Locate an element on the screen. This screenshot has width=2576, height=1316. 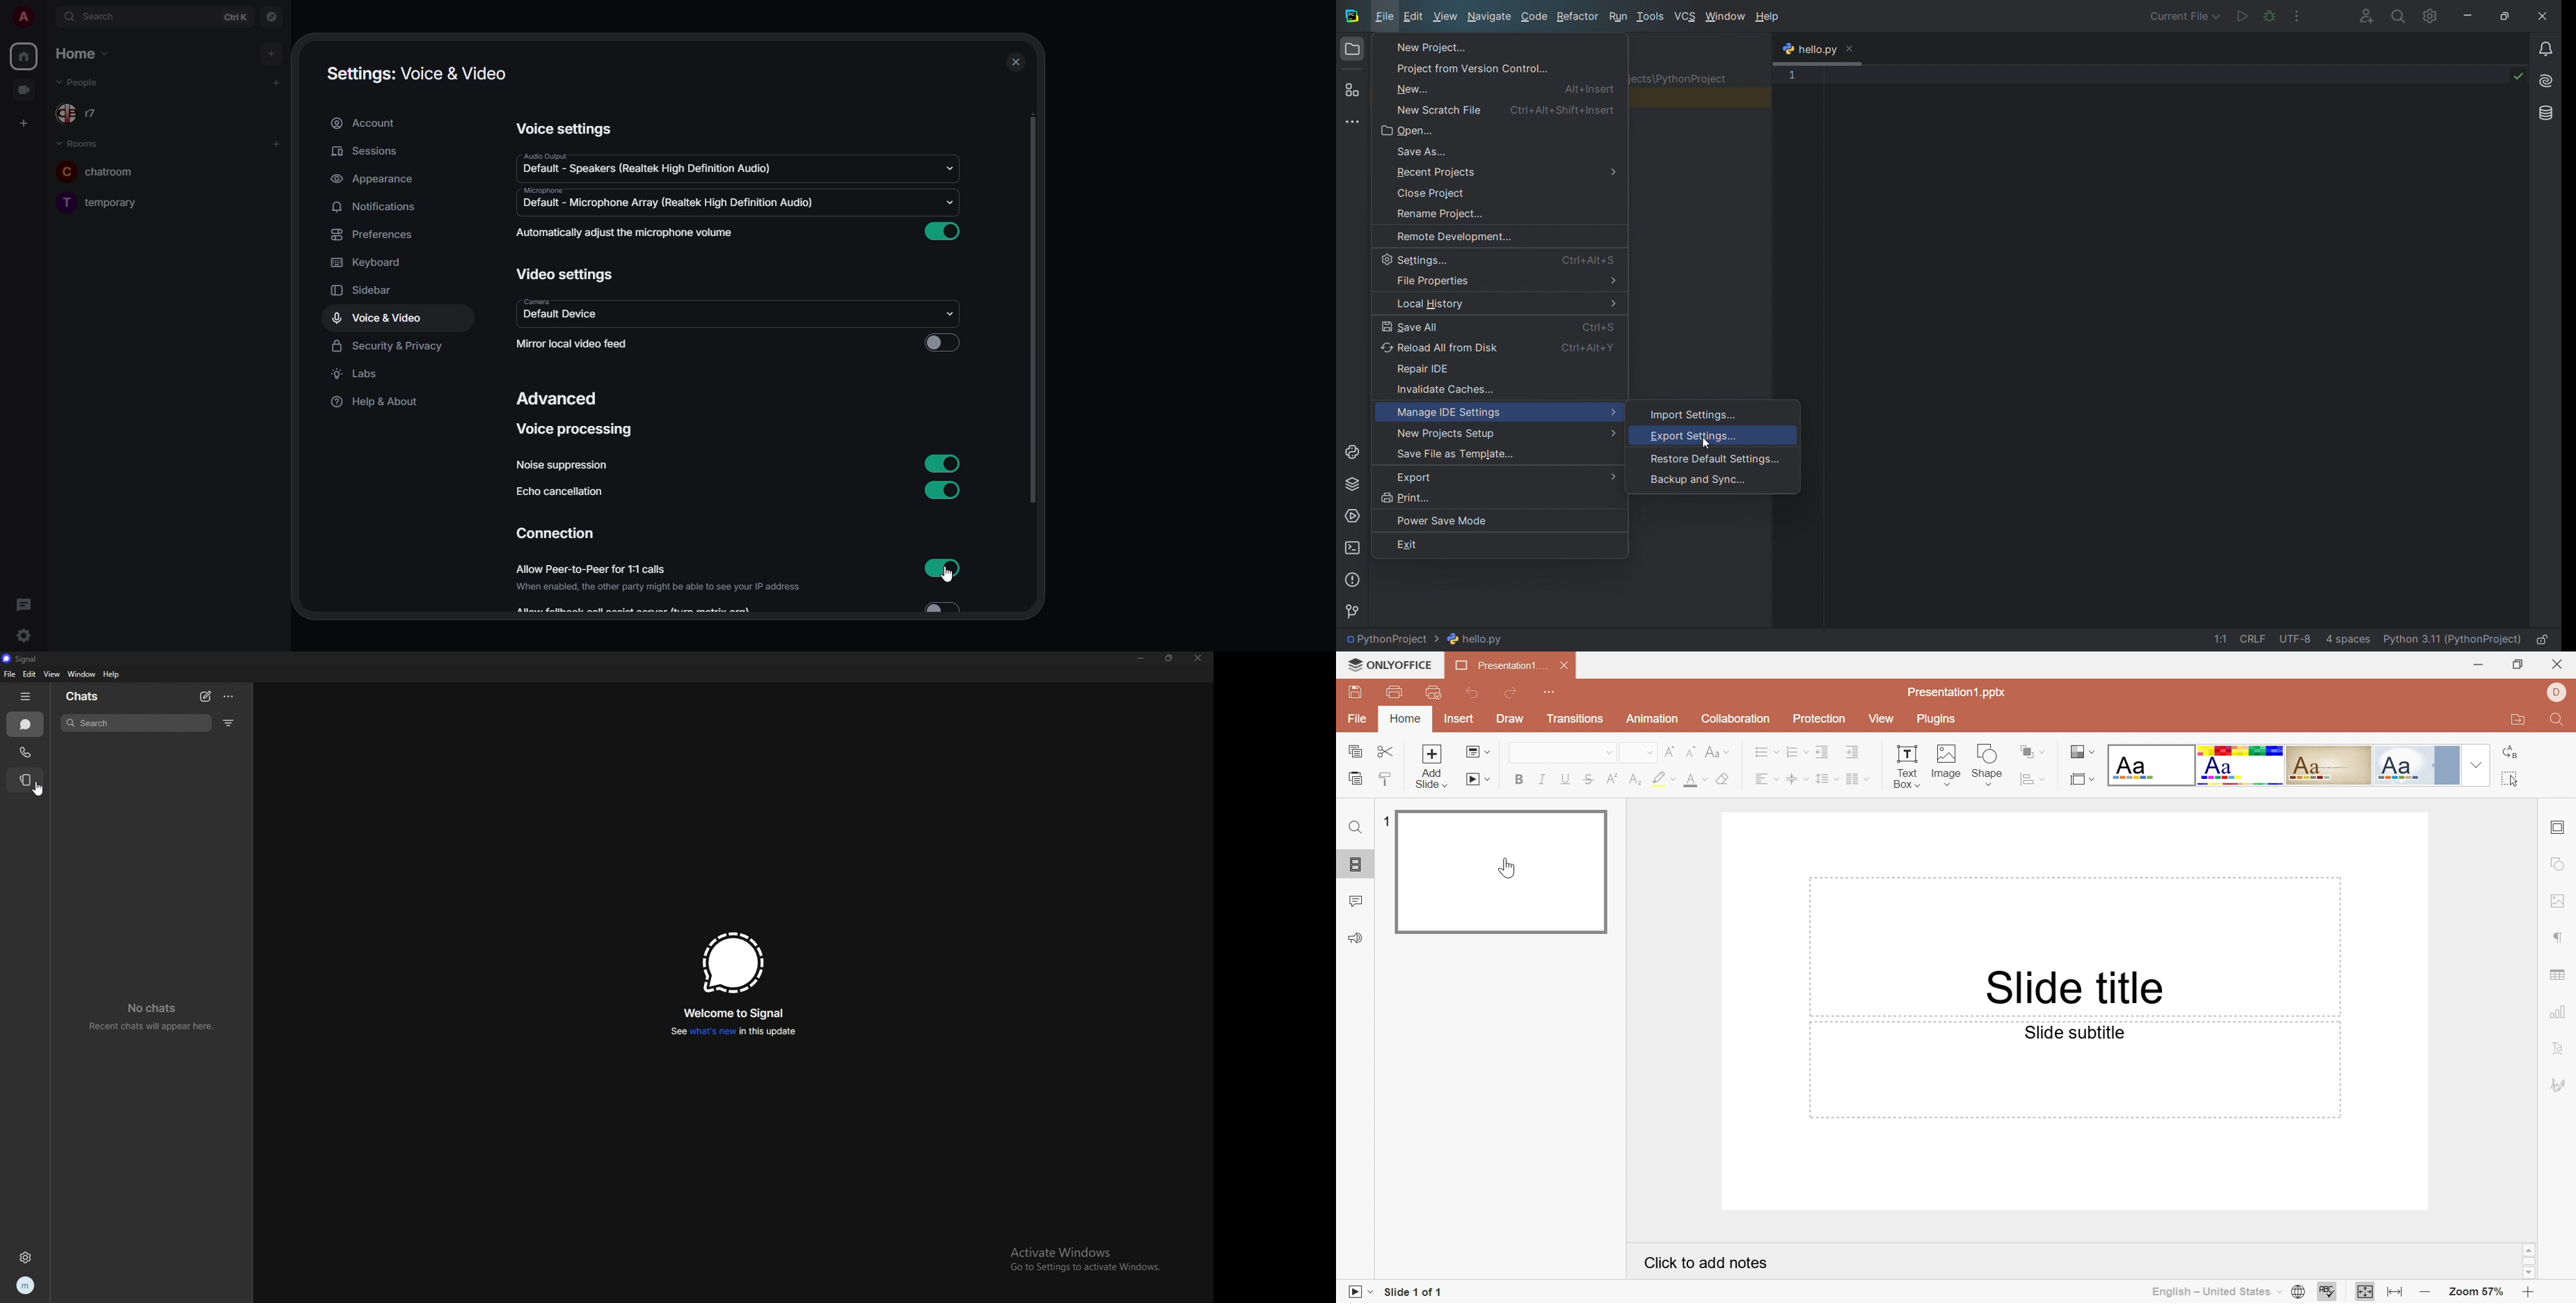
default is located at coordinates (656, 169).